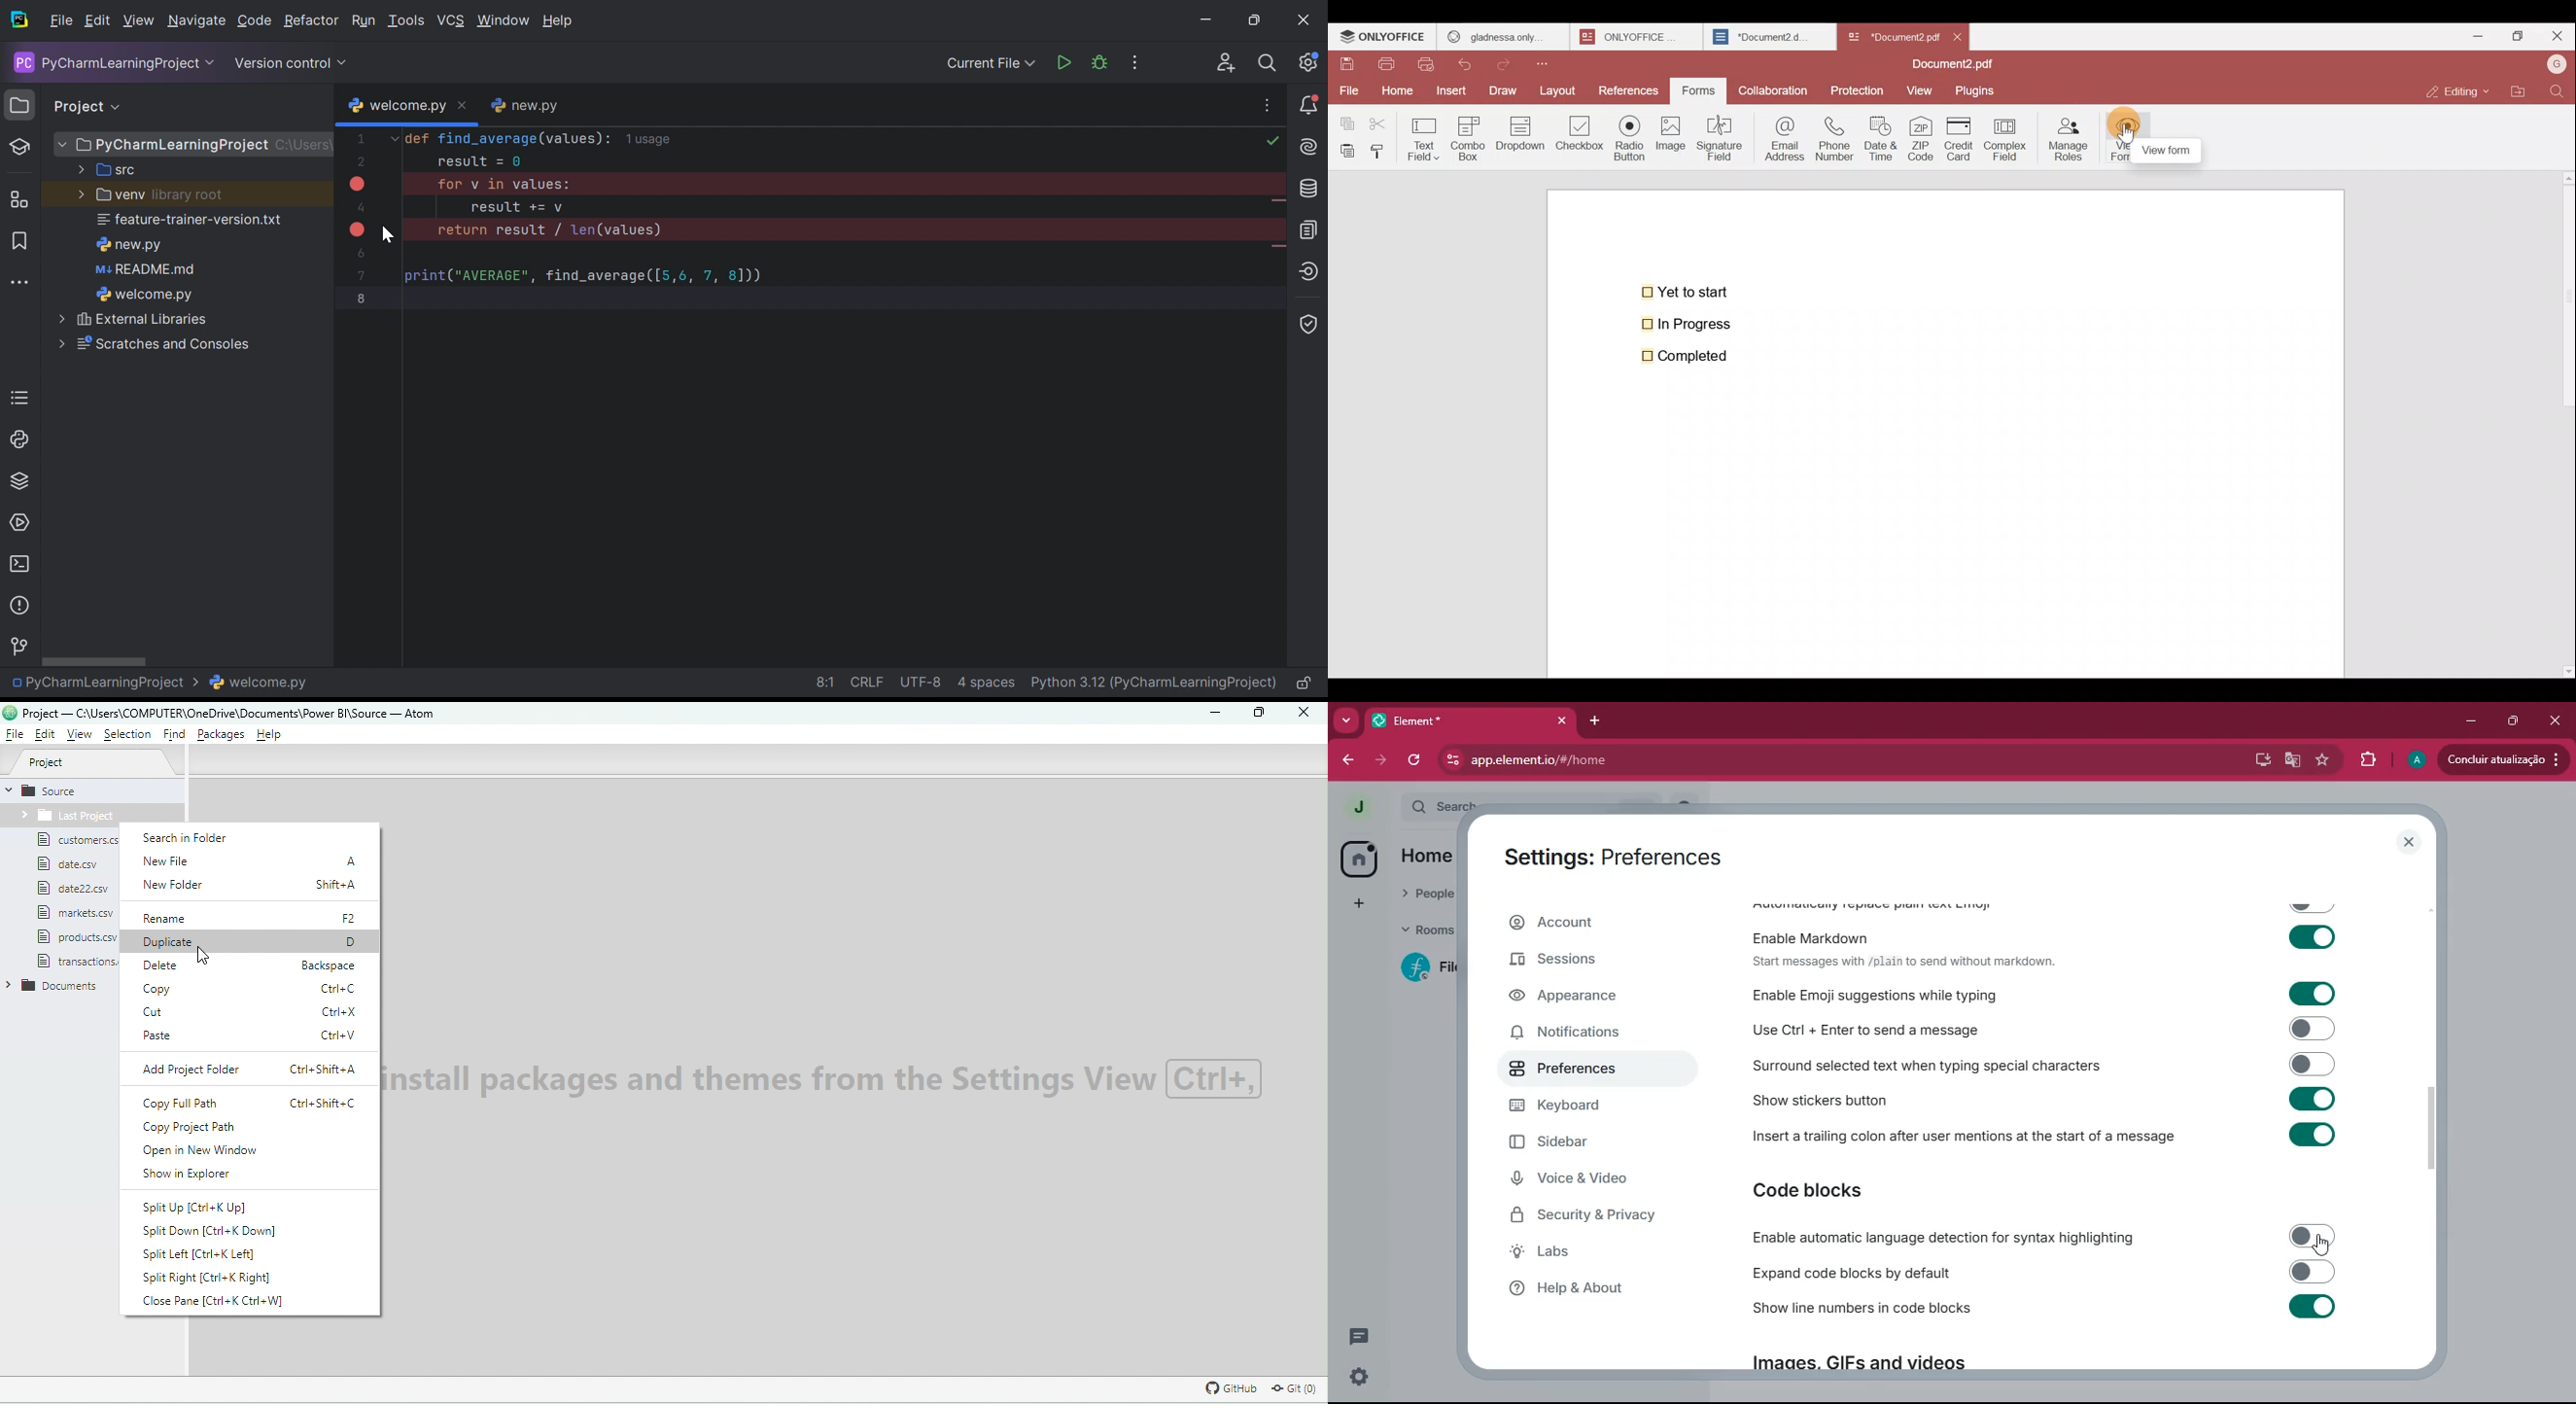 The width and height of the screenshot is (2576, 1428). What do you see at coordinates (1382, 148) in the screenshot?
I see `Copy style` at bounding box center [1382, 148].